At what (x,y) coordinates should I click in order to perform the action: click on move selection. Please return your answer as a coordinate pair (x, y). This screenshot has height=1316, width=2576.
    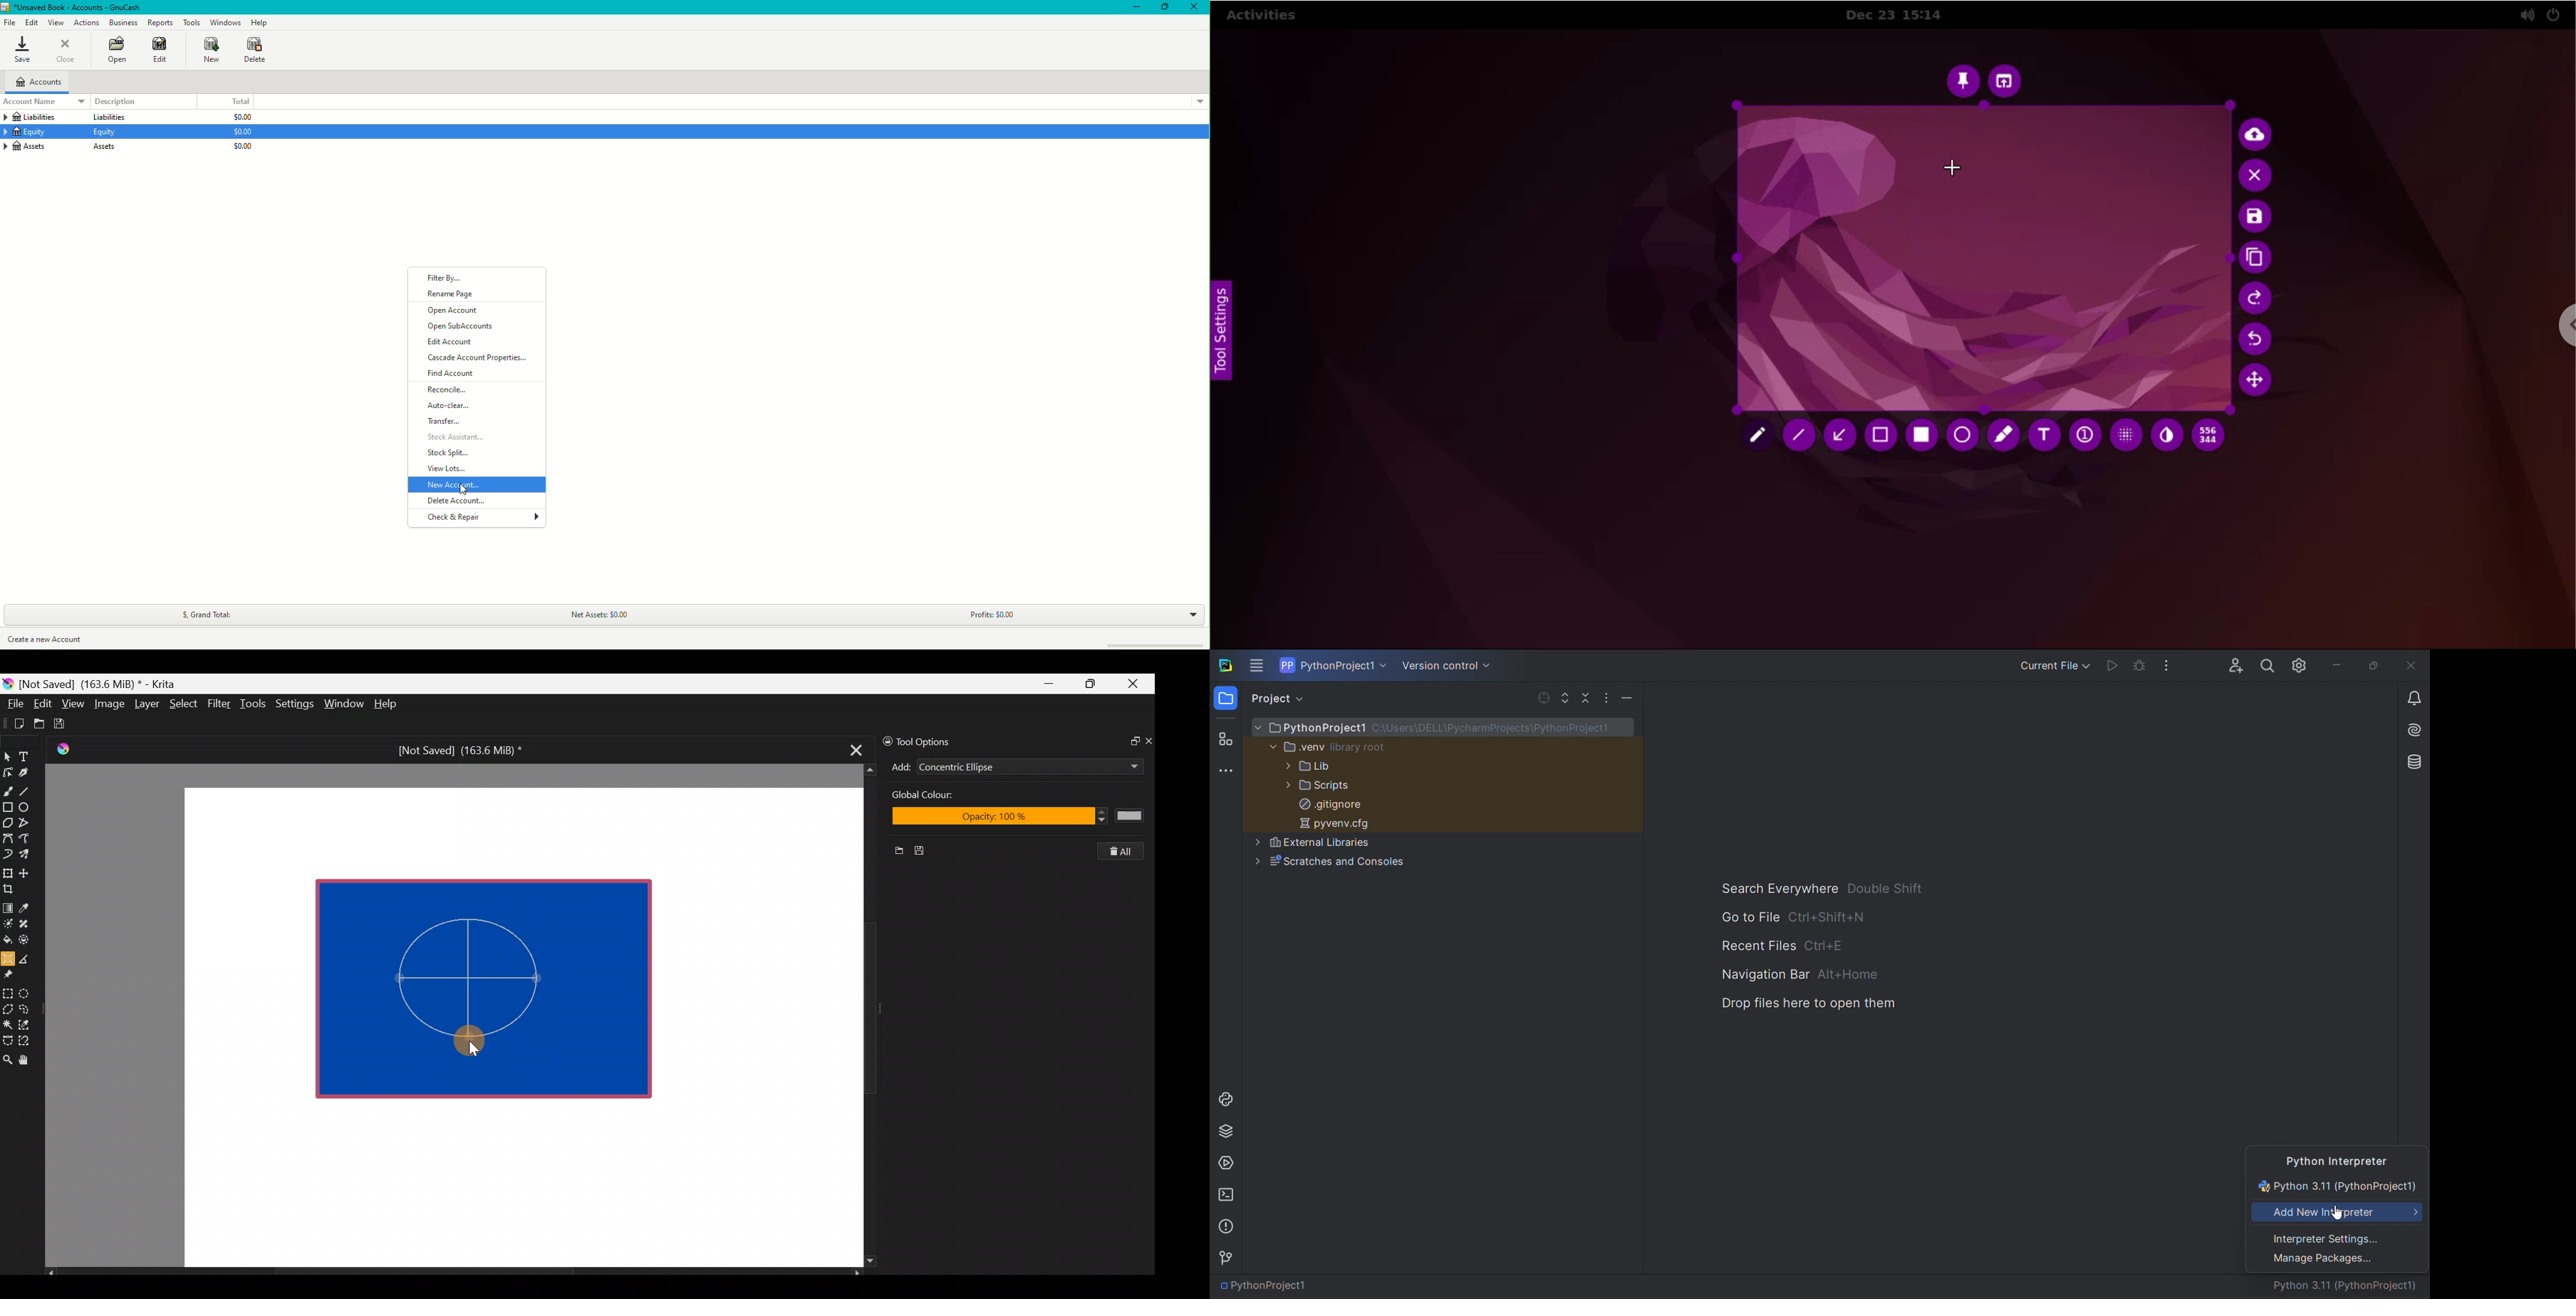
    Looking at the image, I should click on (2258, 383).